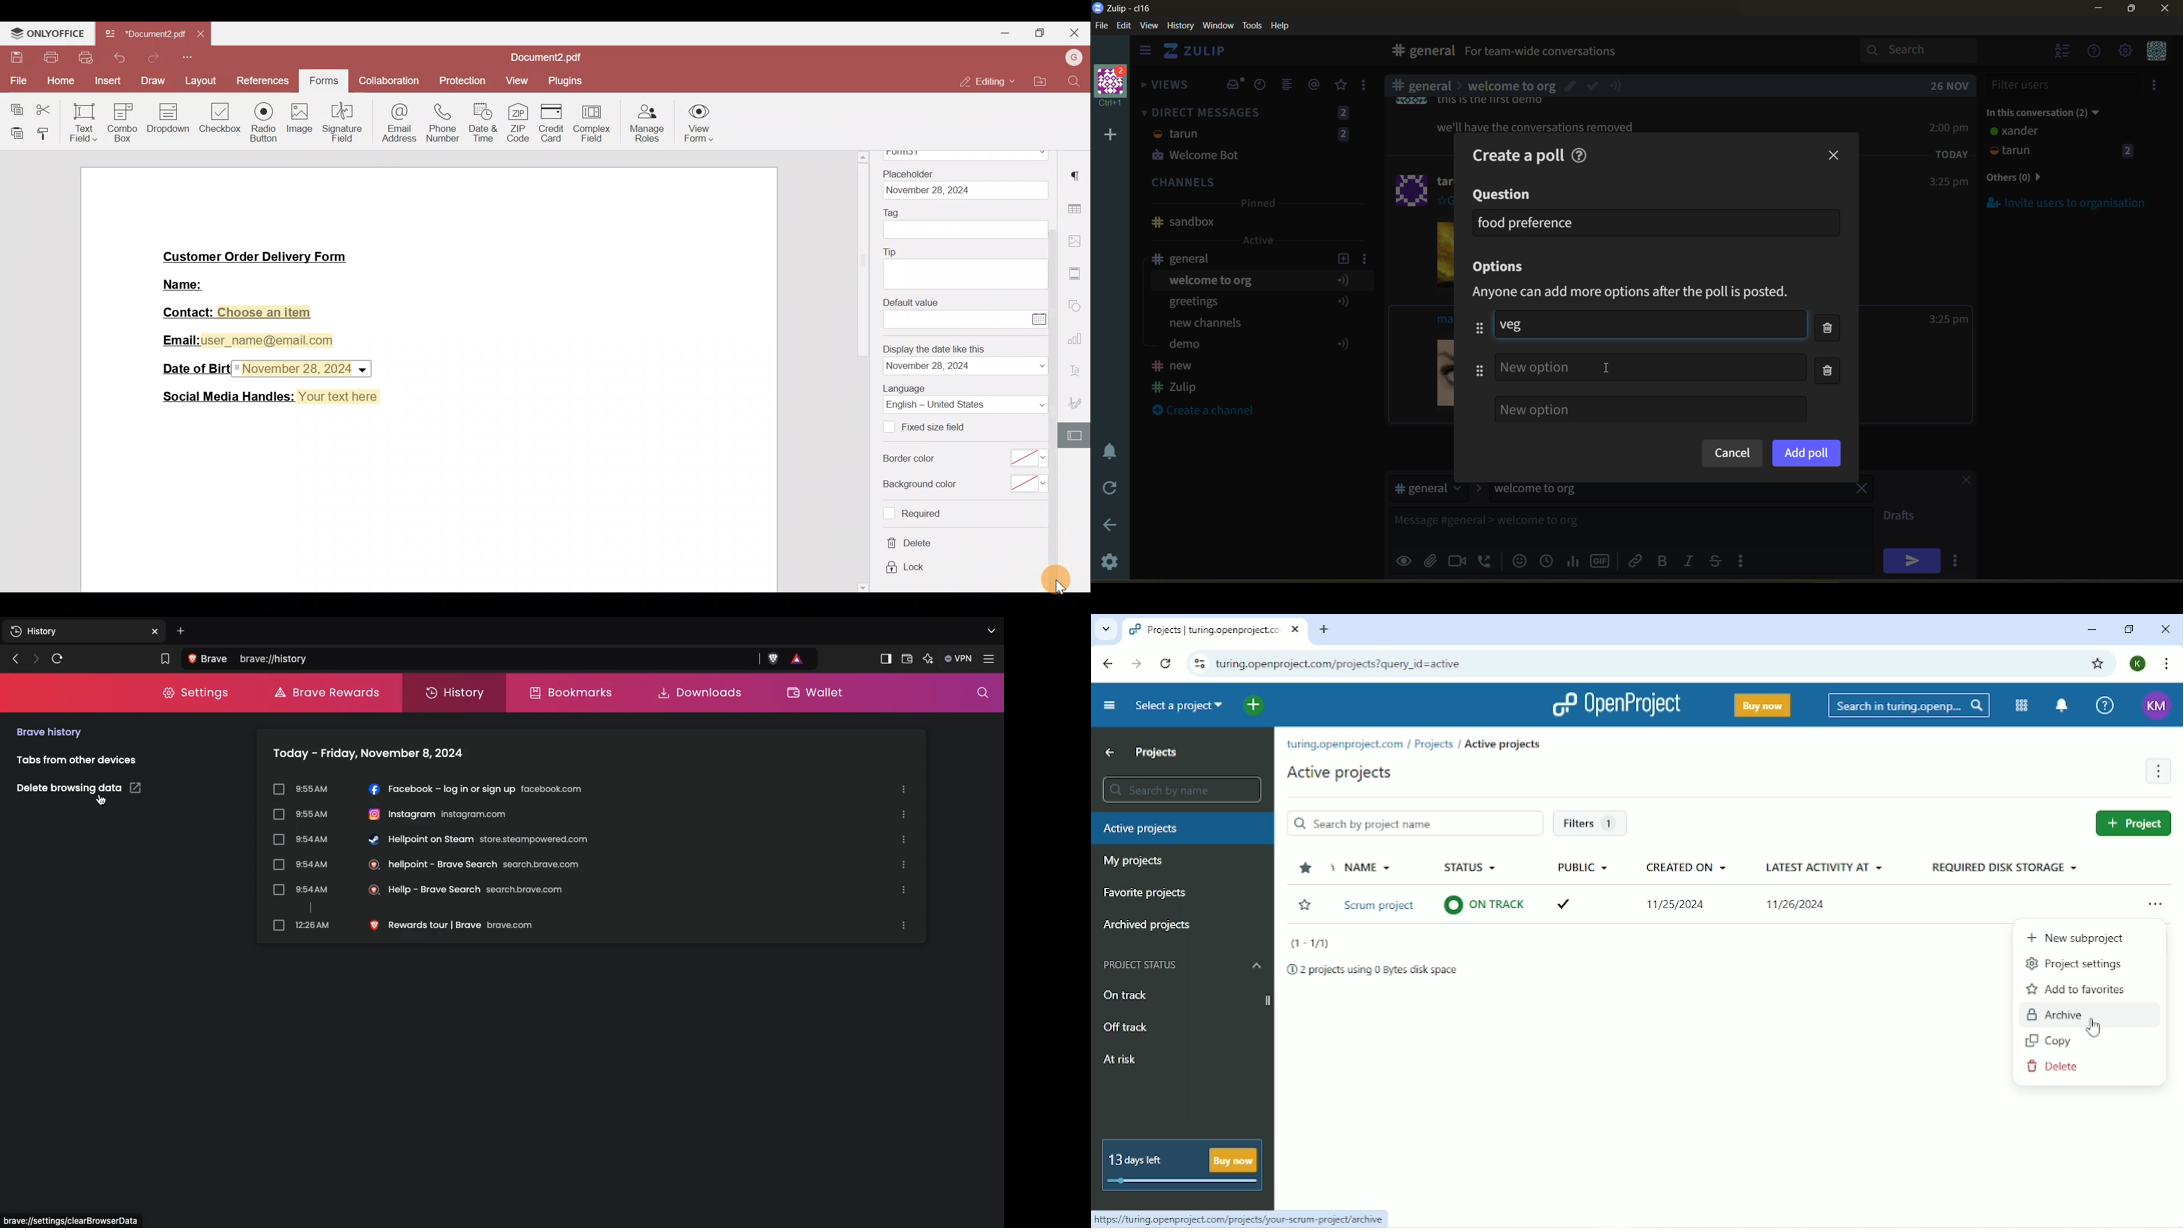 The height and width of the screenshot is (1232, 2184). What do you see at coordinates (814, 694) in the screenshot?
I see `Wallet` at bounding box center [814, 694].